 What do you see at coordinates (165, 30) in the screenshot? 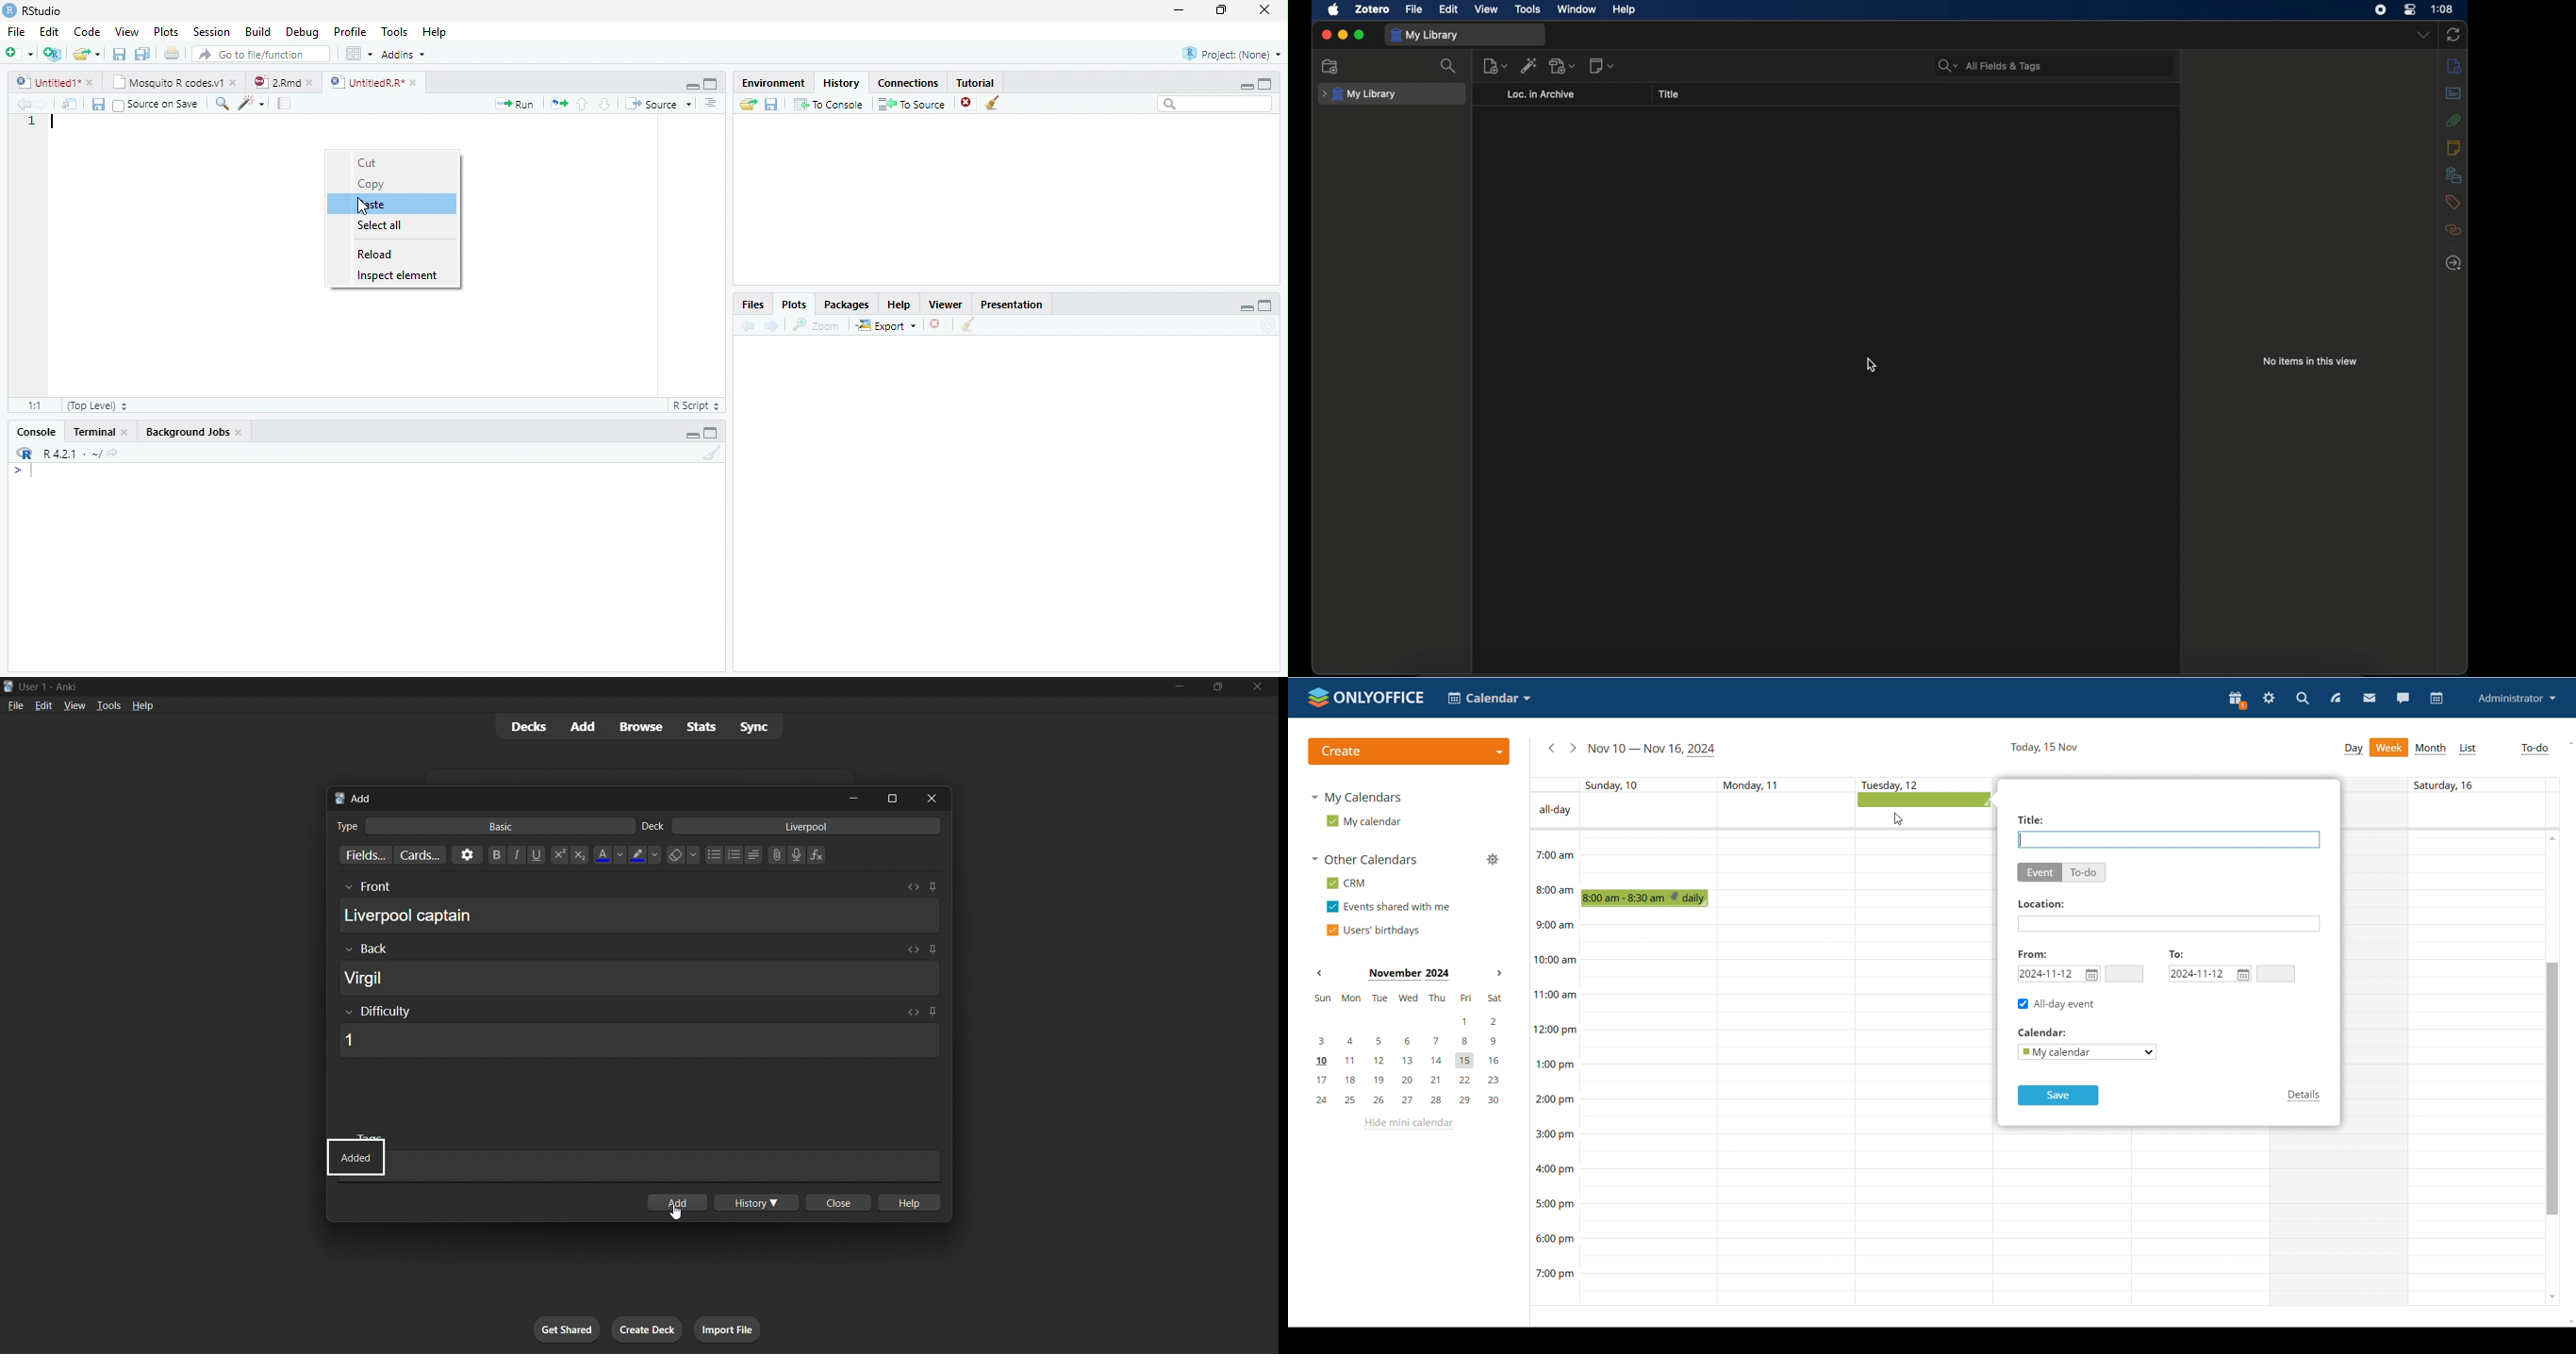
I see `Plots` at bounding box center [165, 30].